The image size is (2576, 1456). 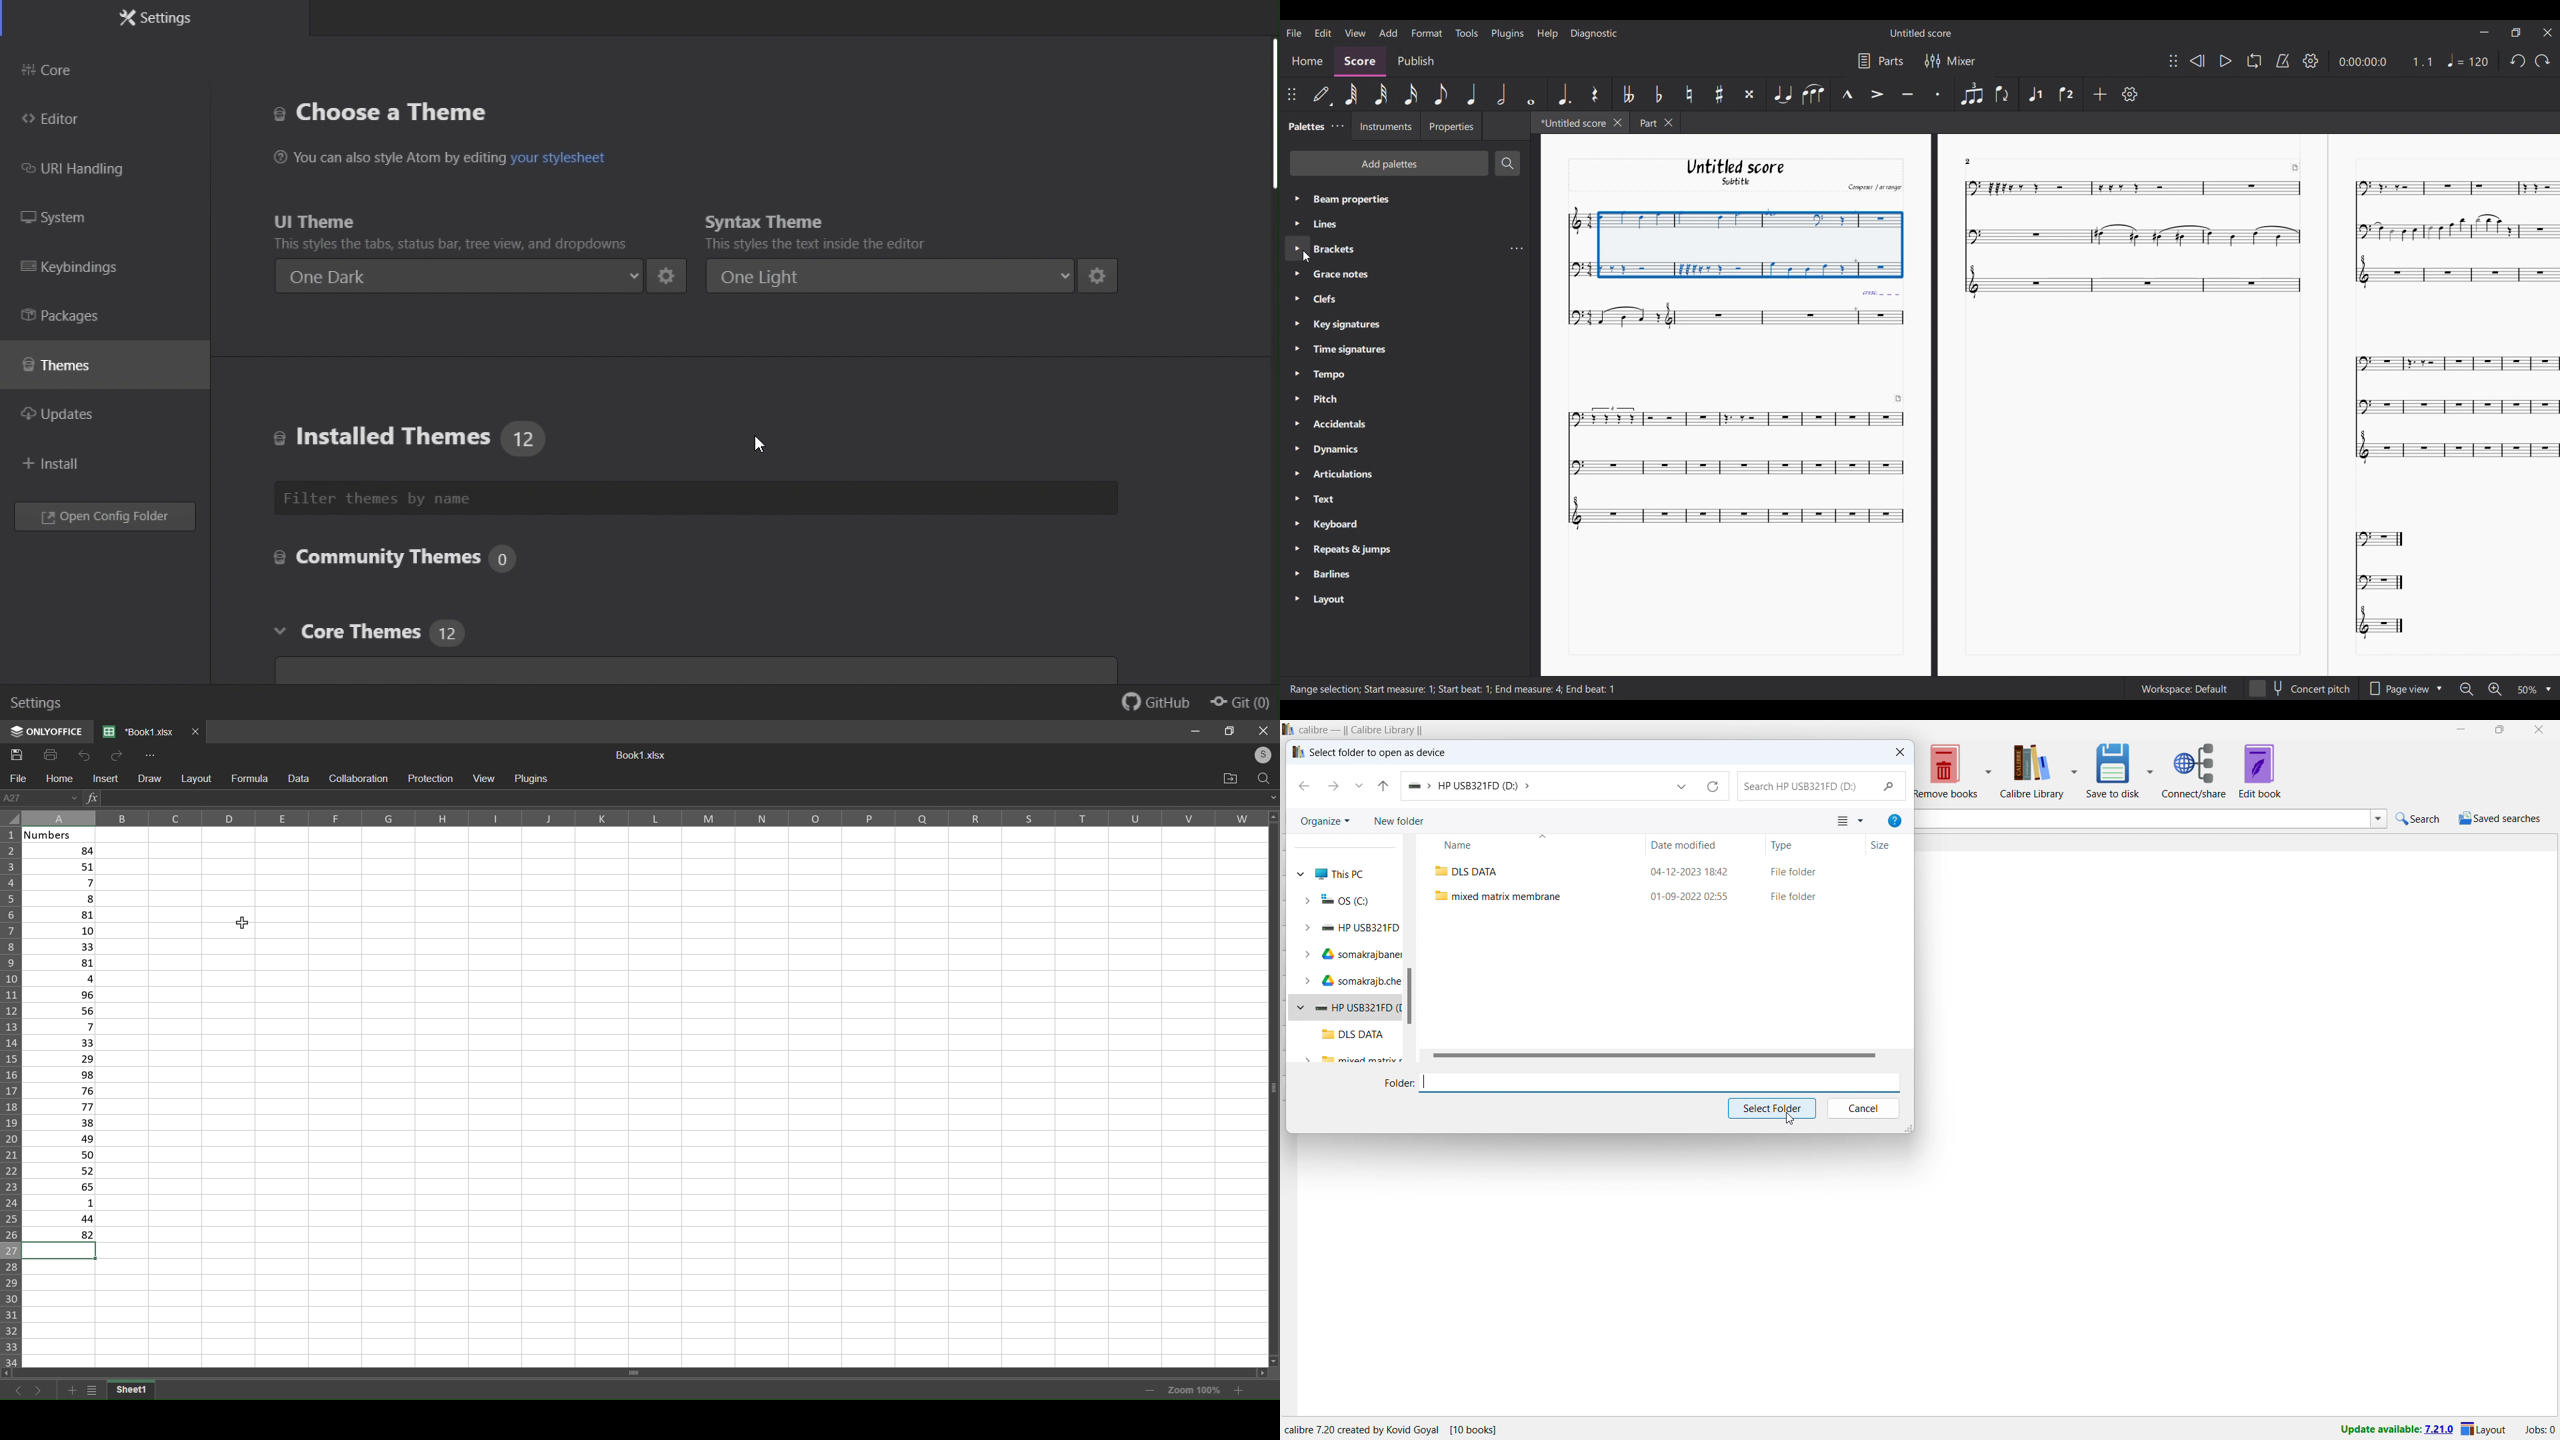 What do you see at coordinates (1151, 701) in the screenshot?
I see `github` at bounding box center [1151, 701].